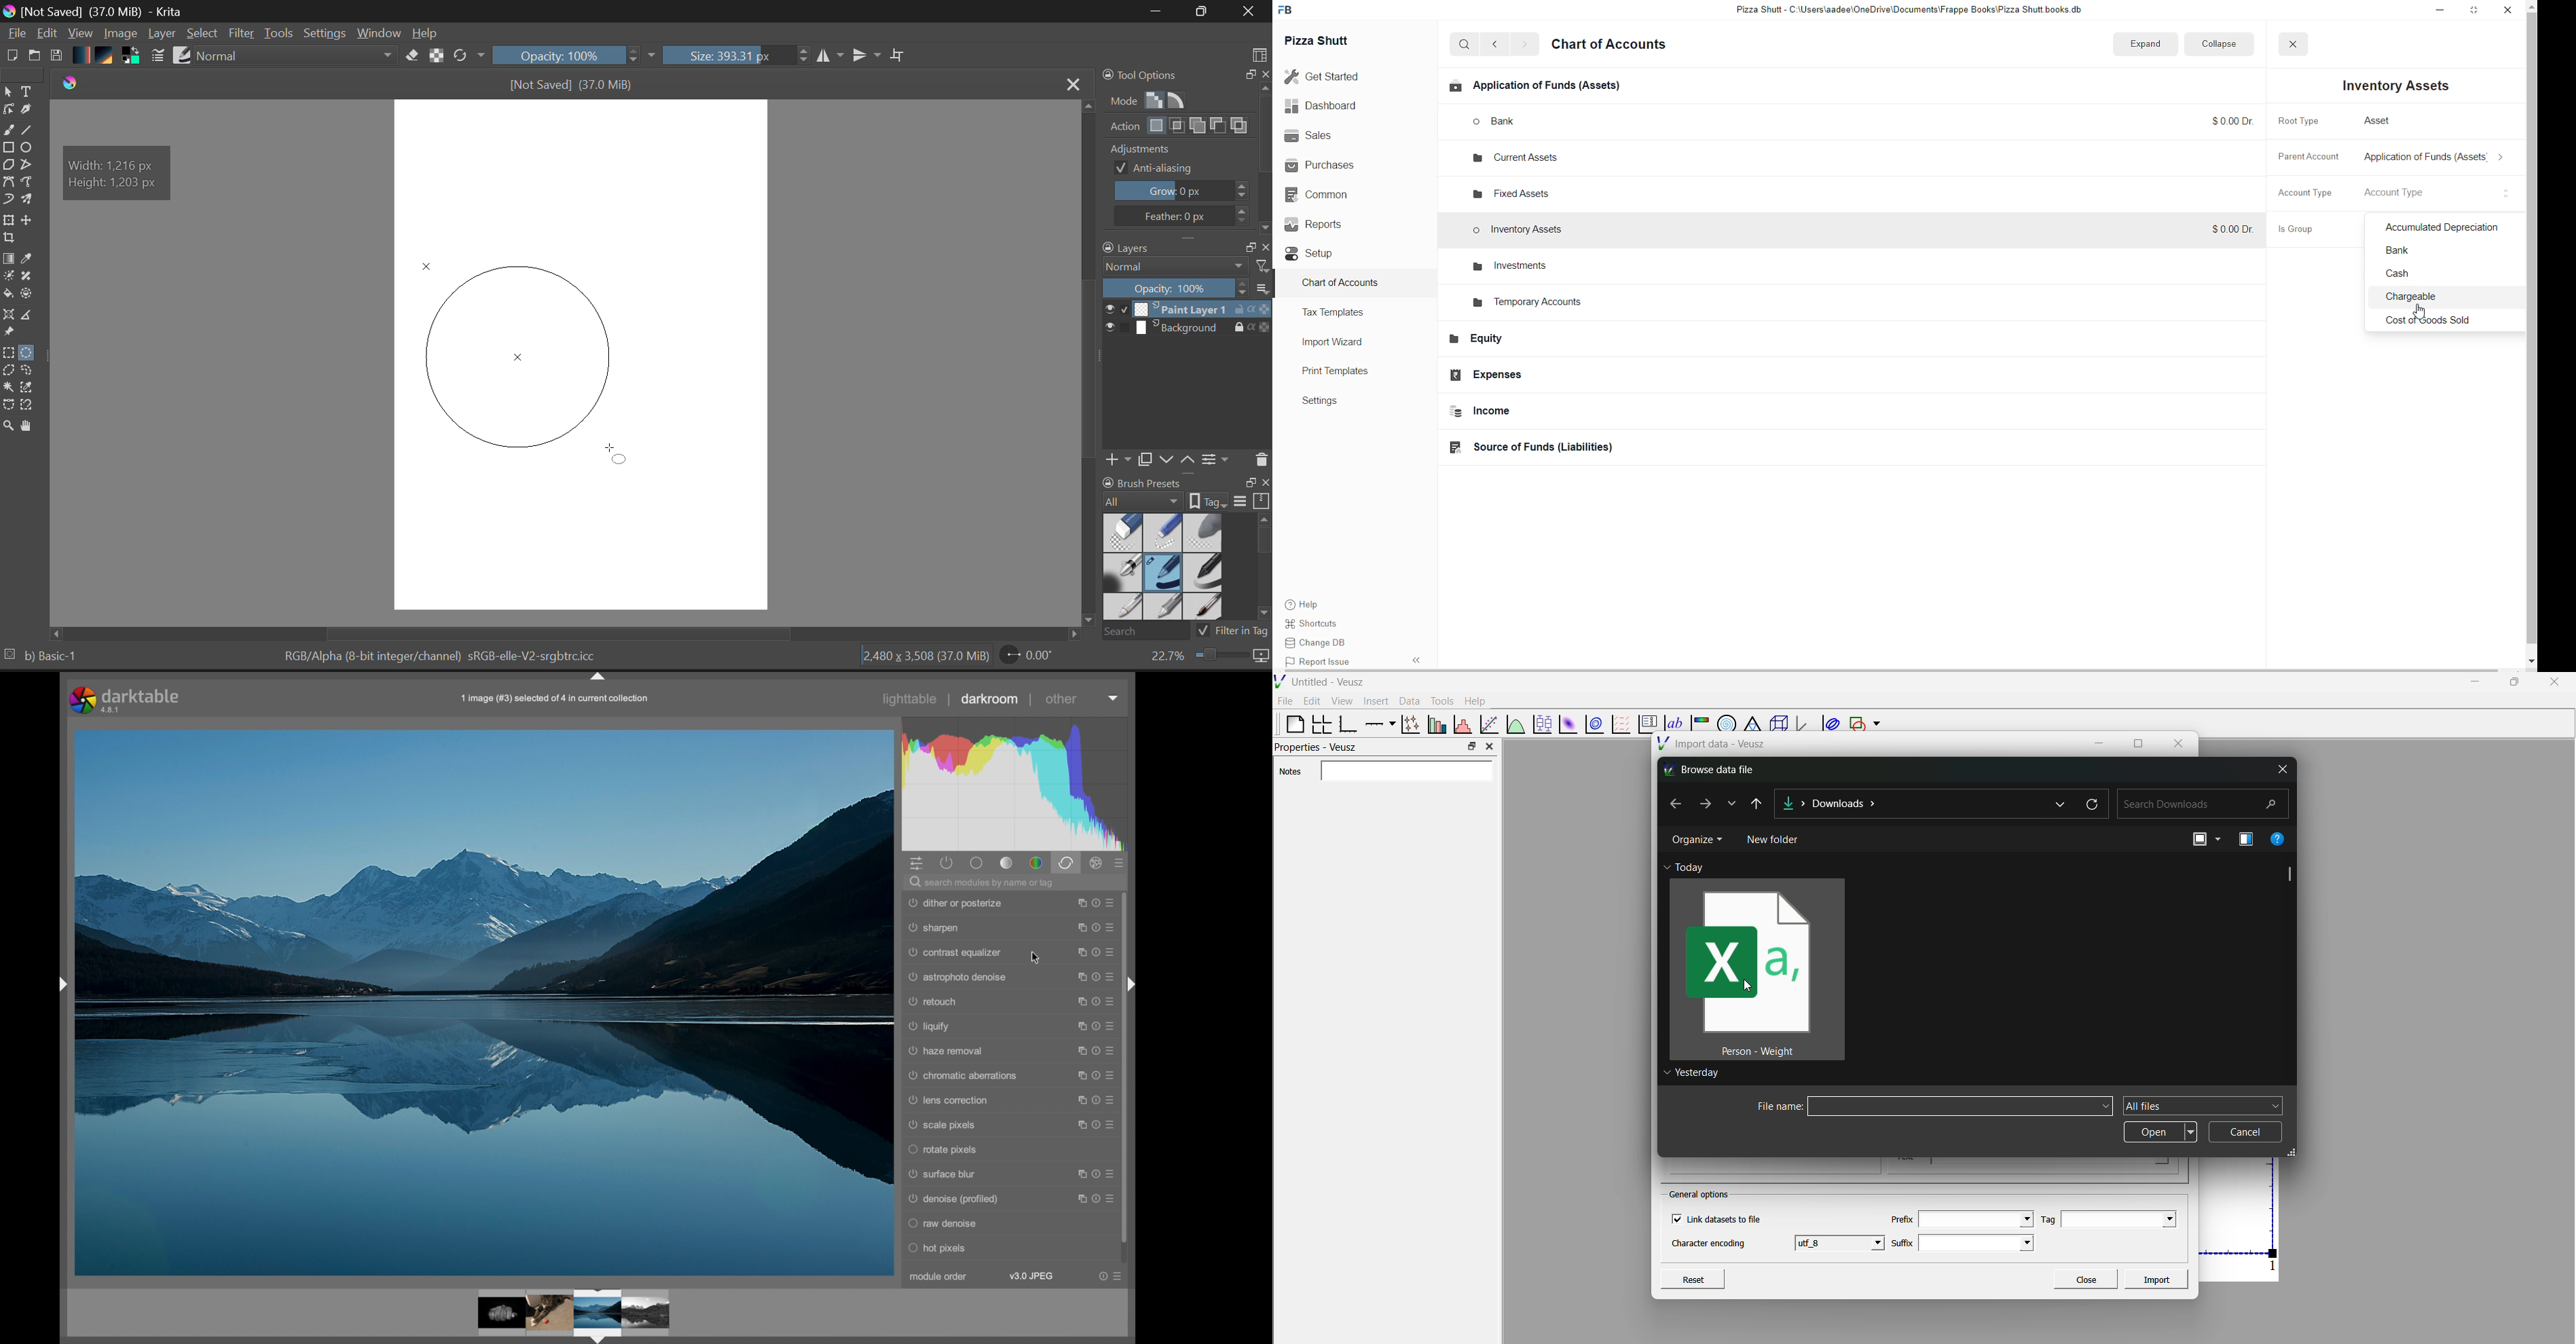 The height and width of the screenshot is (1344, 2576). Describe the element at coordinates (571, 84) in the screenshot. I see `File Name & size` at that location.